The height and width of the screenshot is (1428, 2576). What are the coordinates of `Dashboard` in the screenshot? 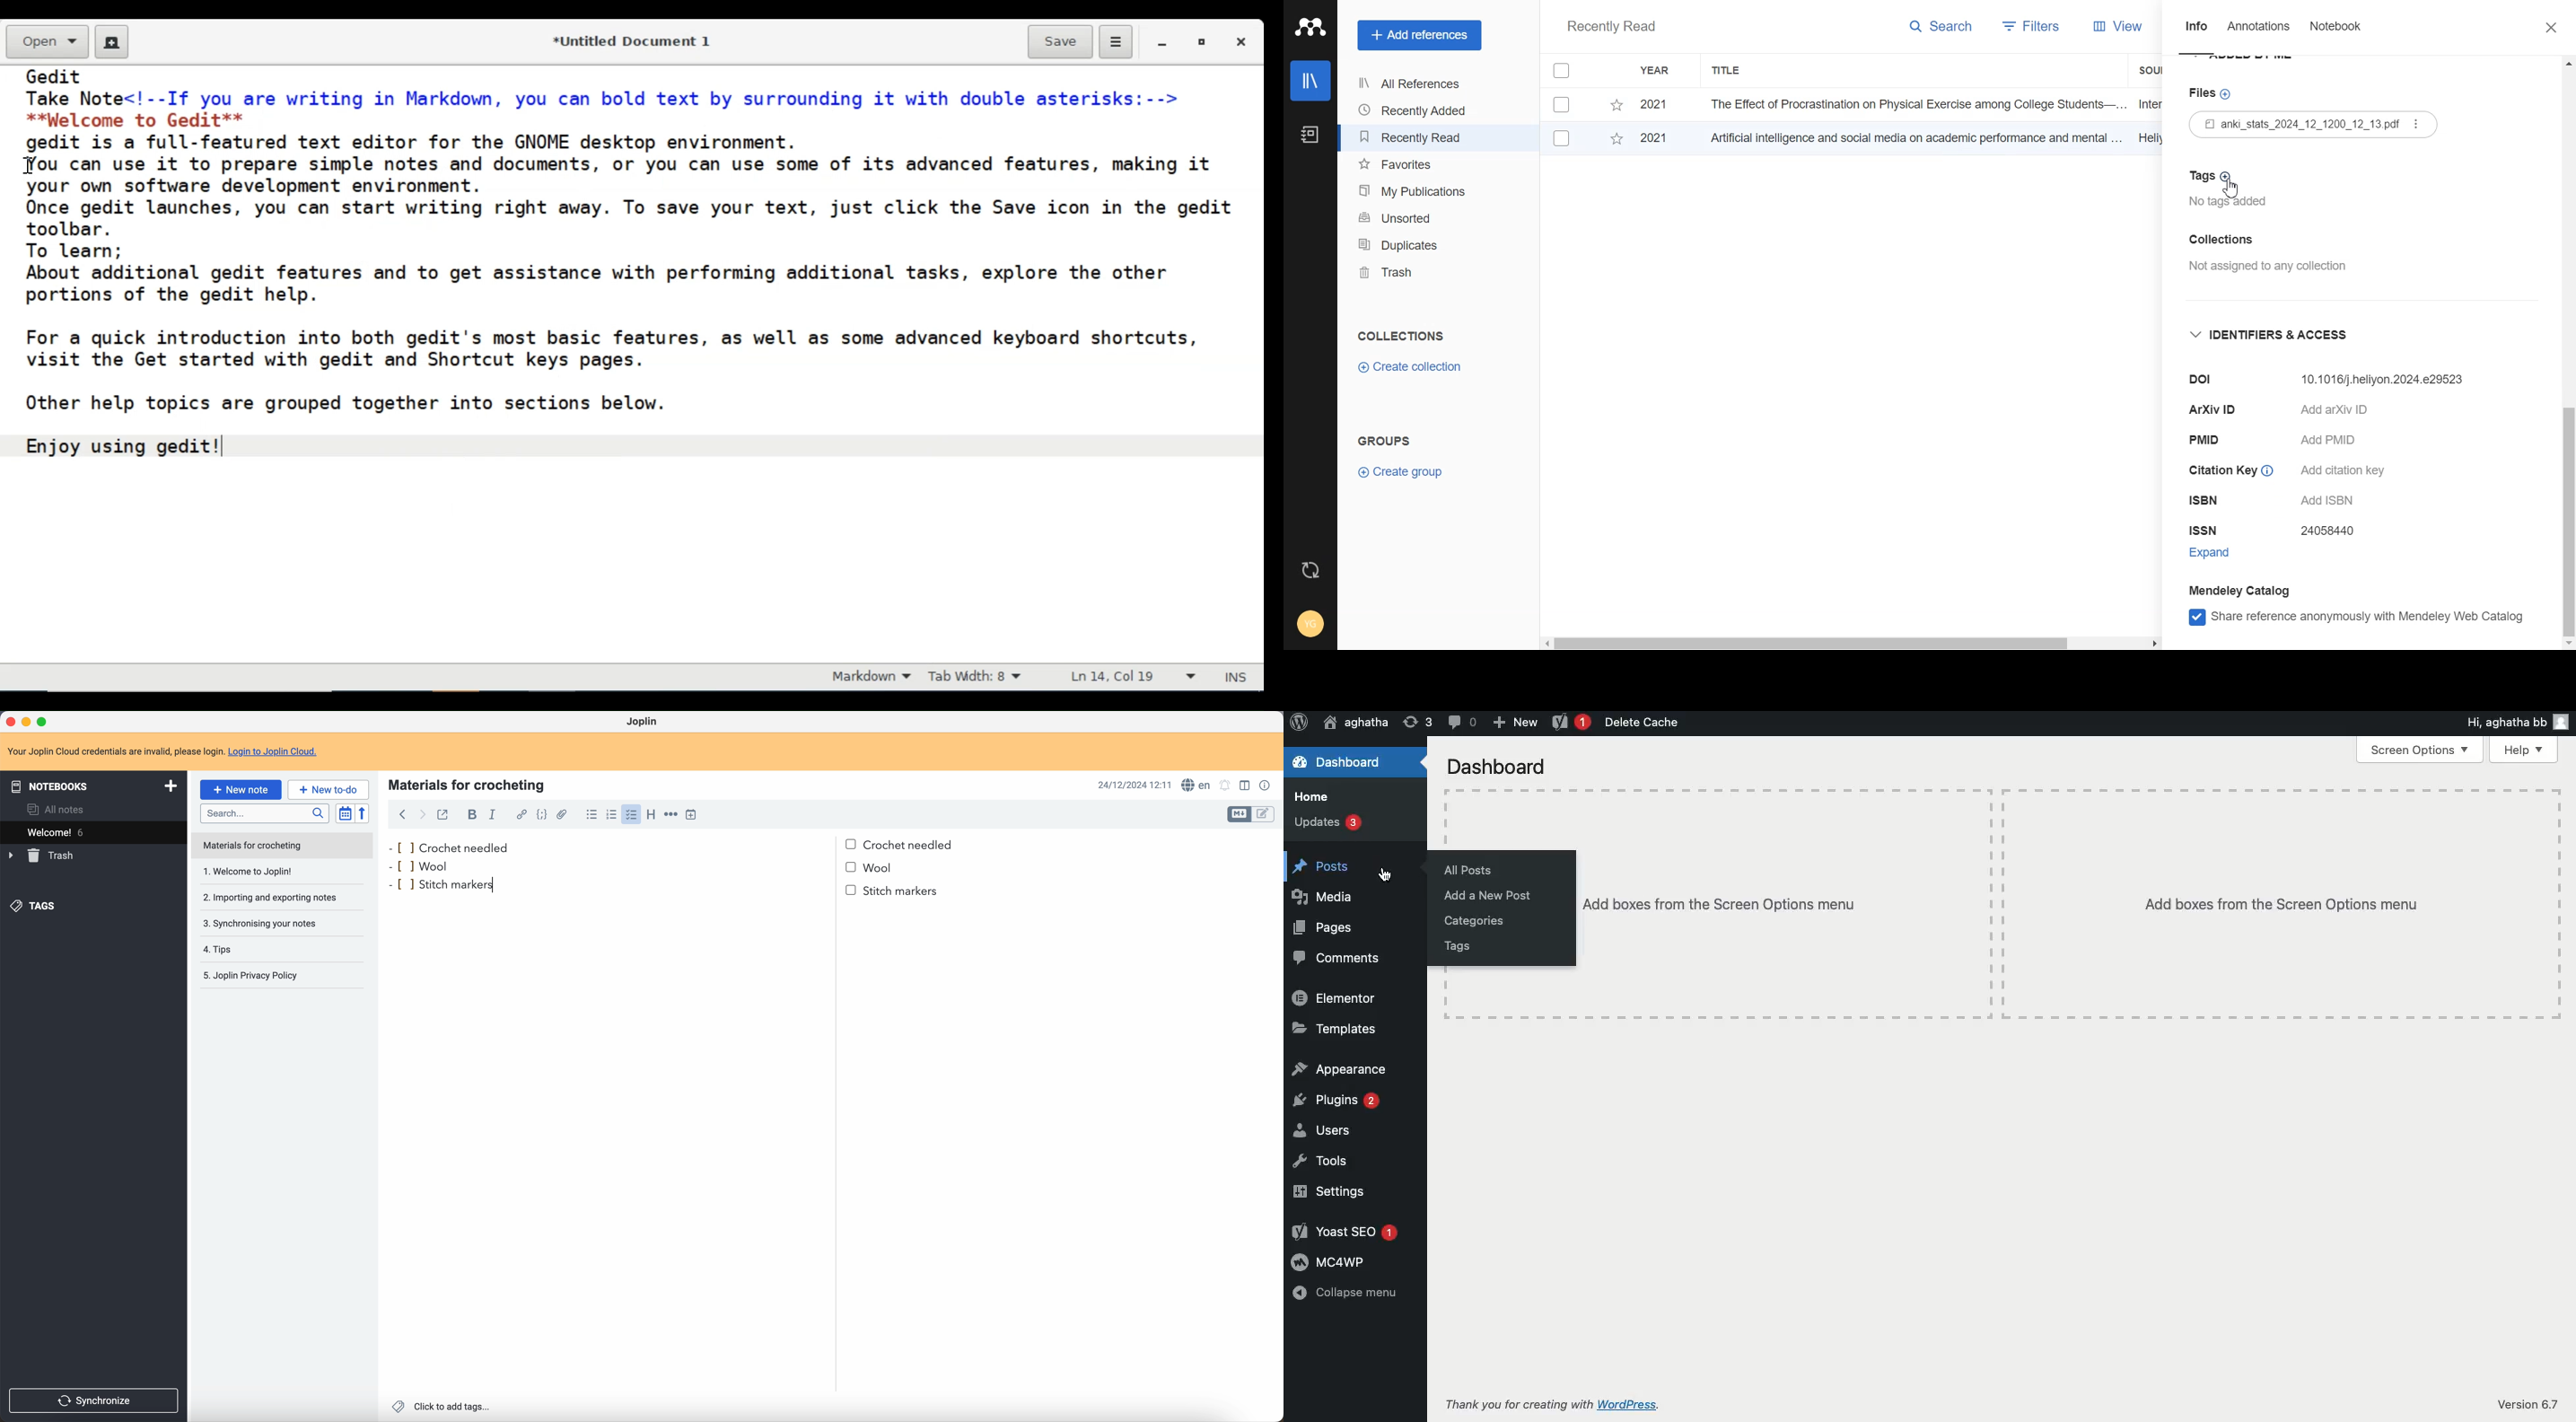 It's located at (1342, 763).